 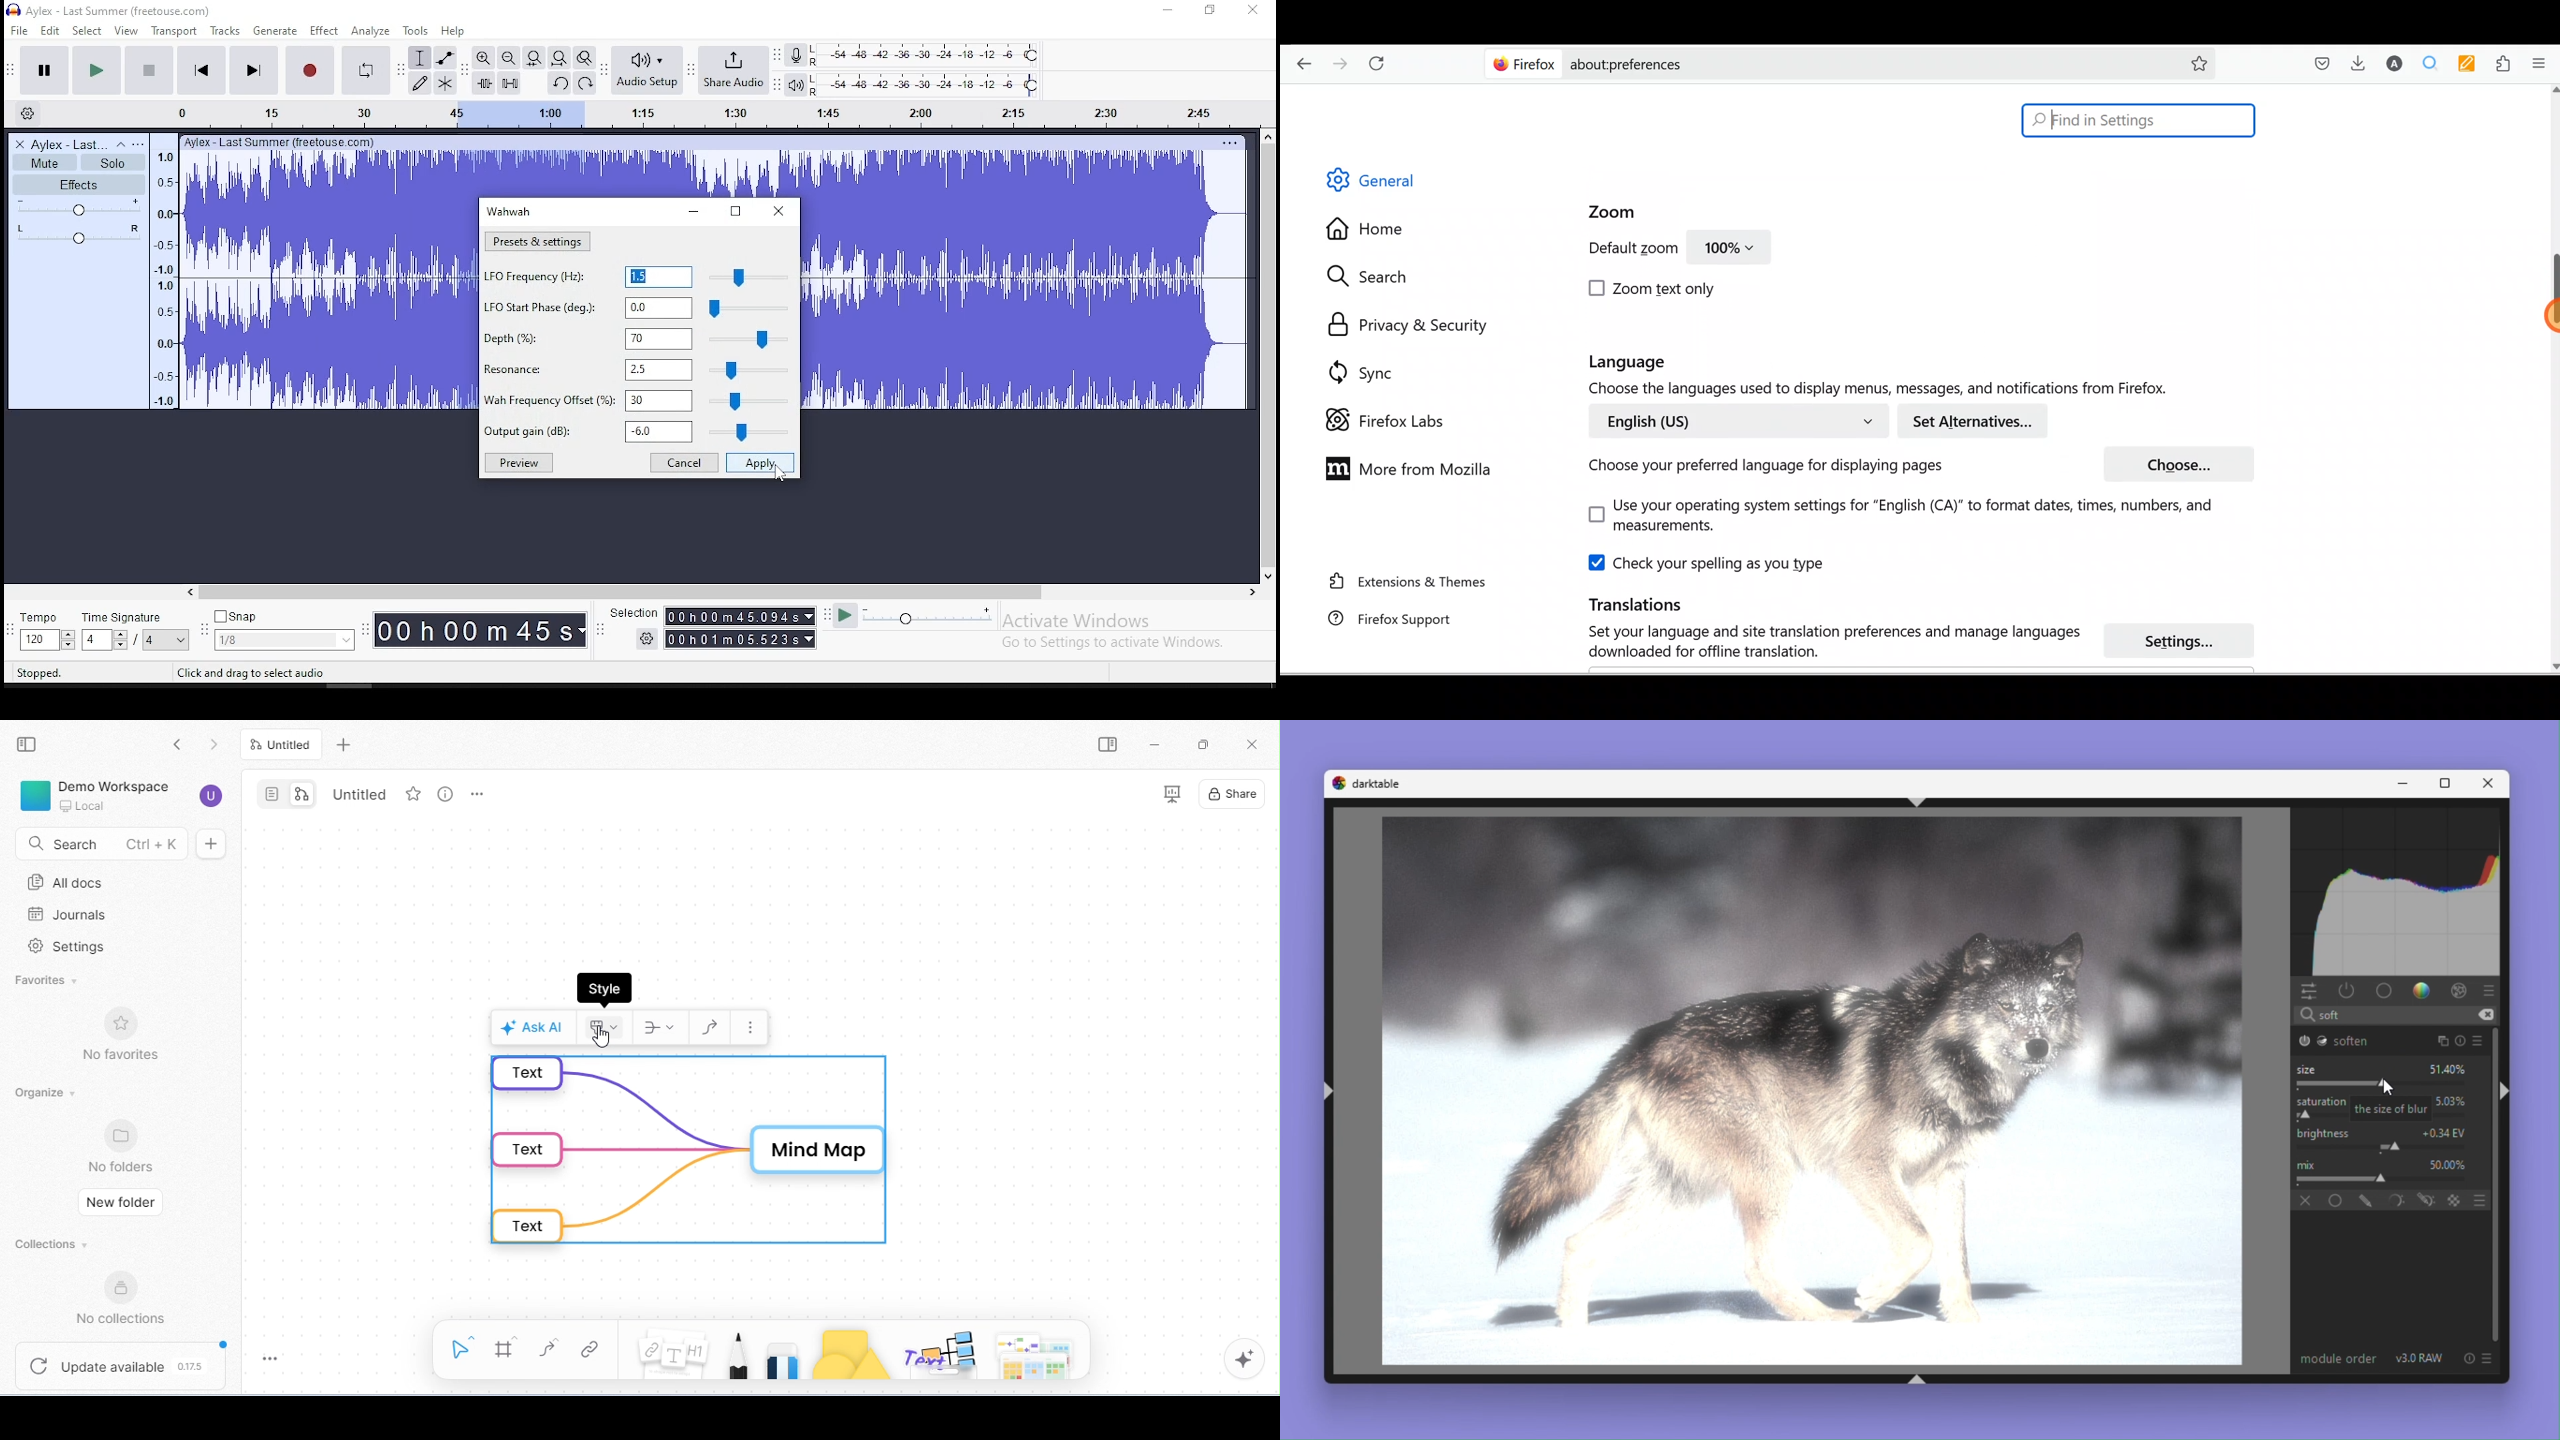 I want to click on Base, so click(x=2385, y=991).